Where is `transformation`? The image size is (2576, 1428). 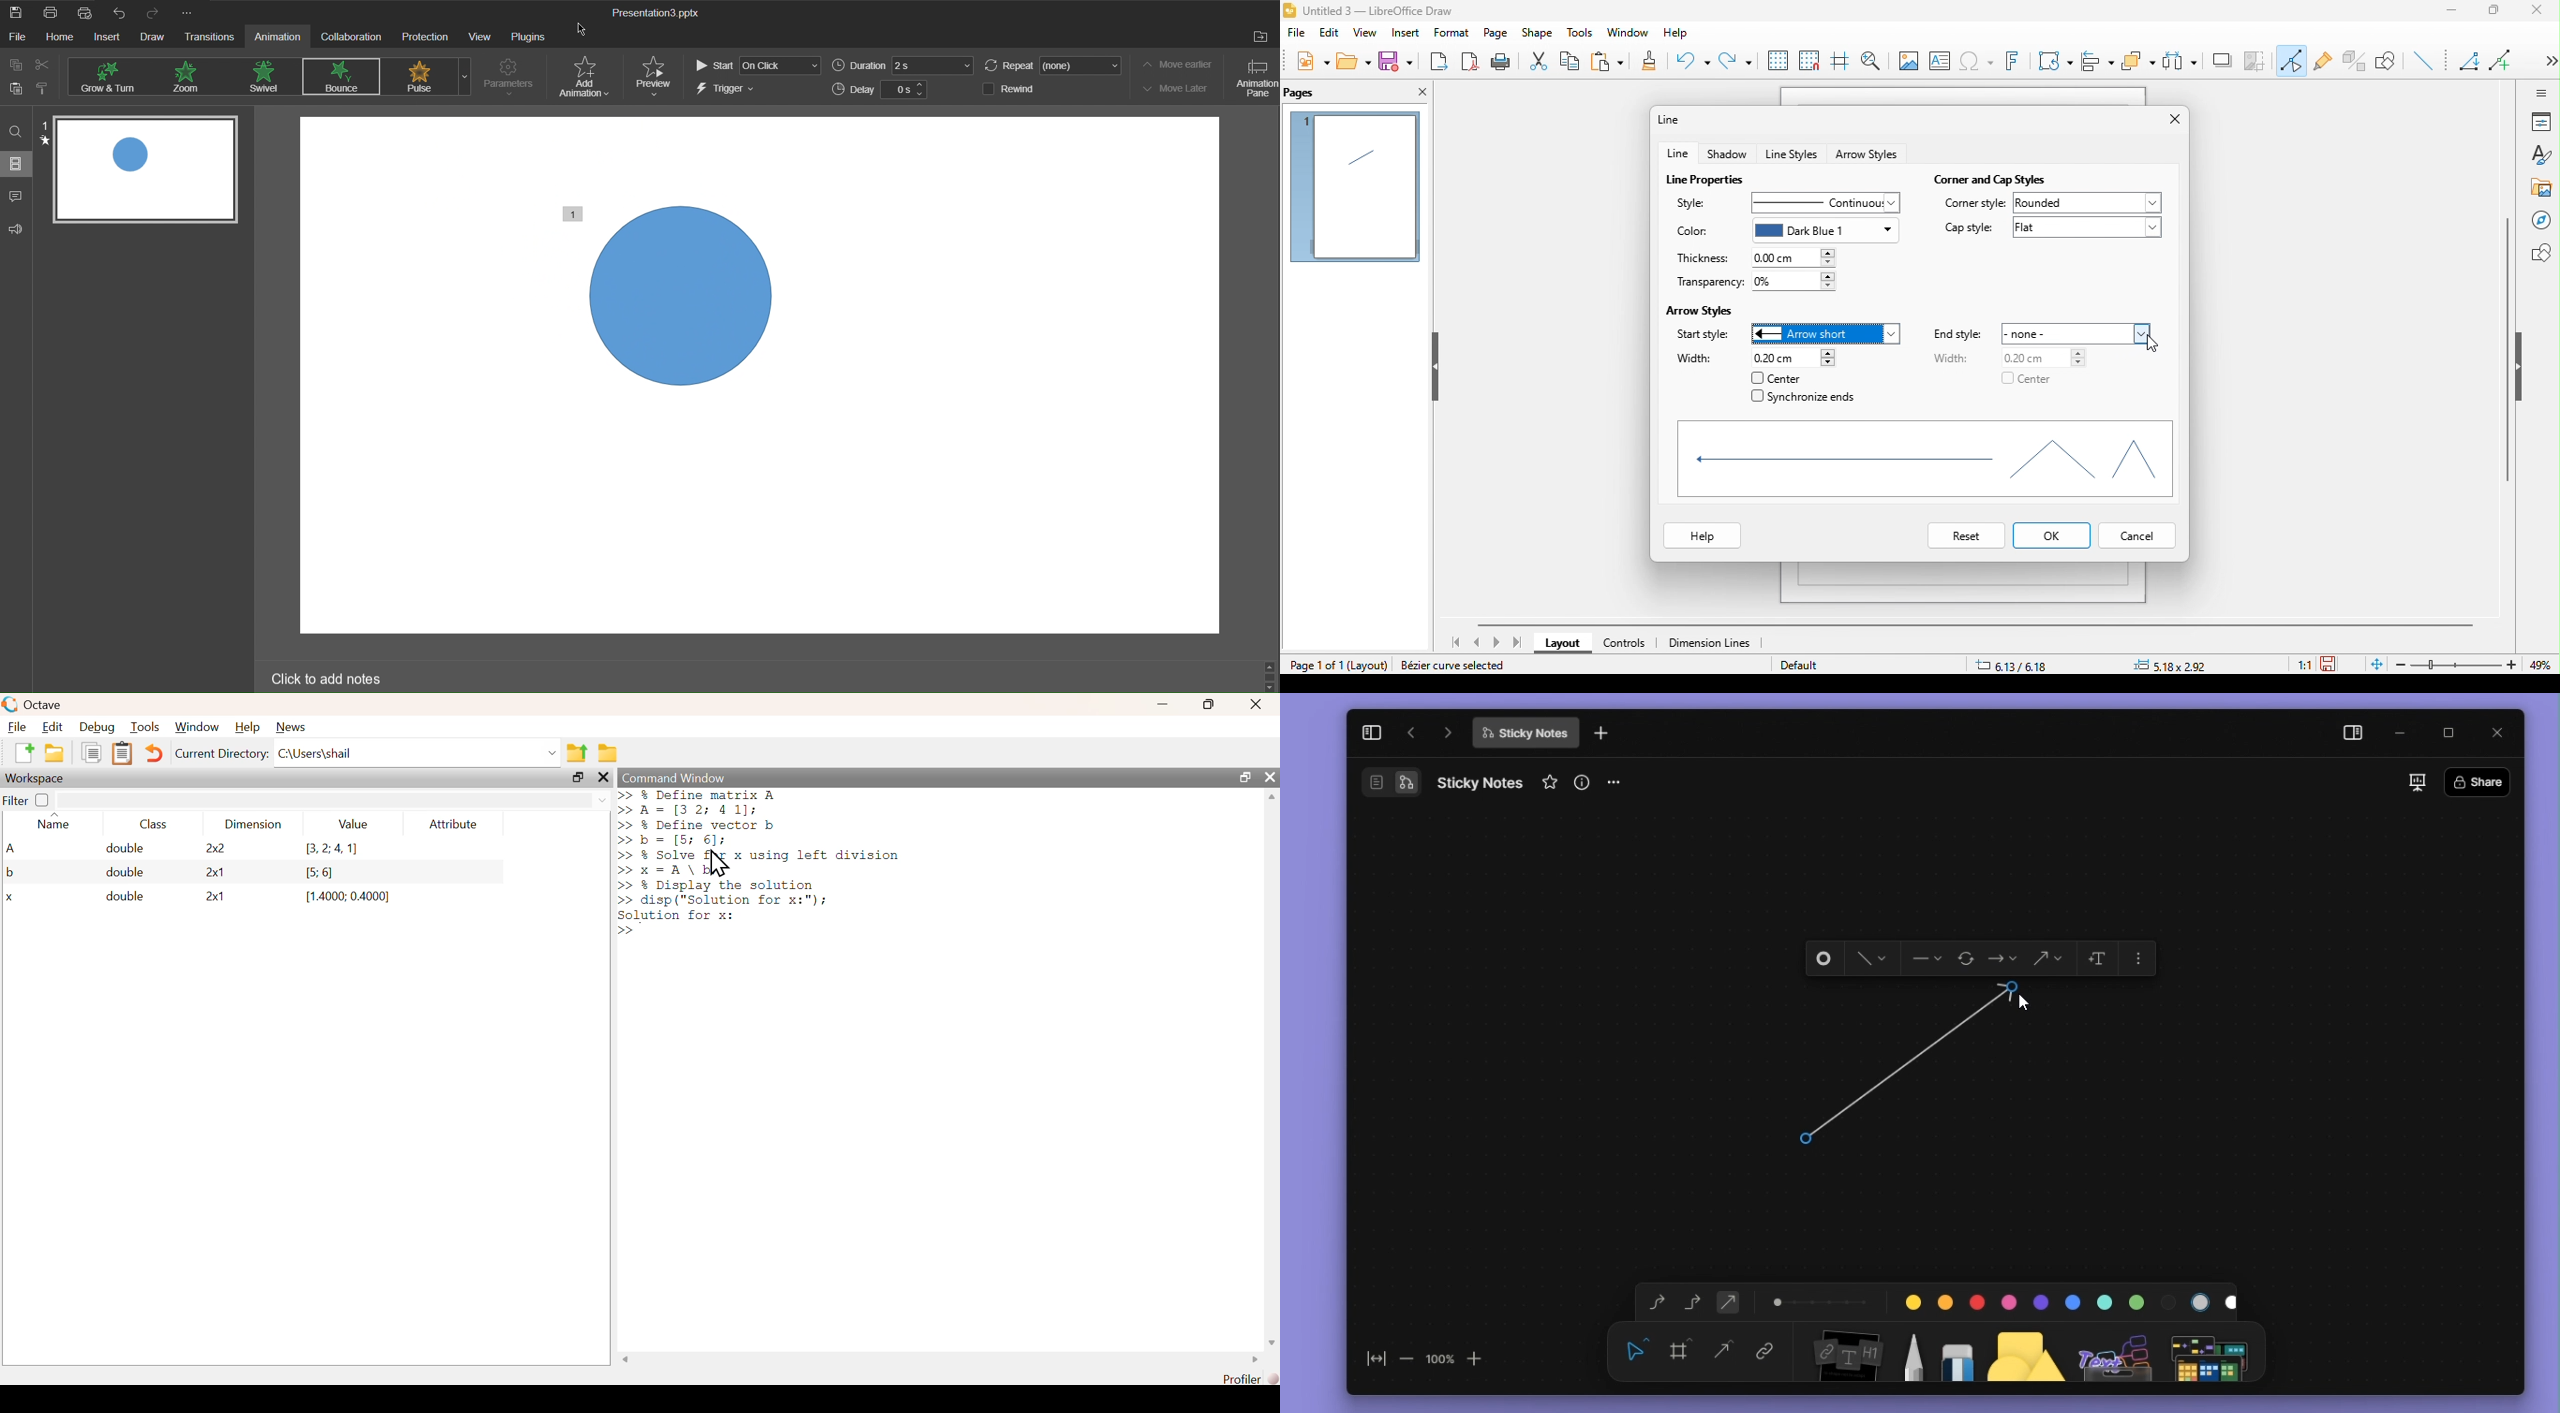 transformation is located at coordinates (2055, 61).